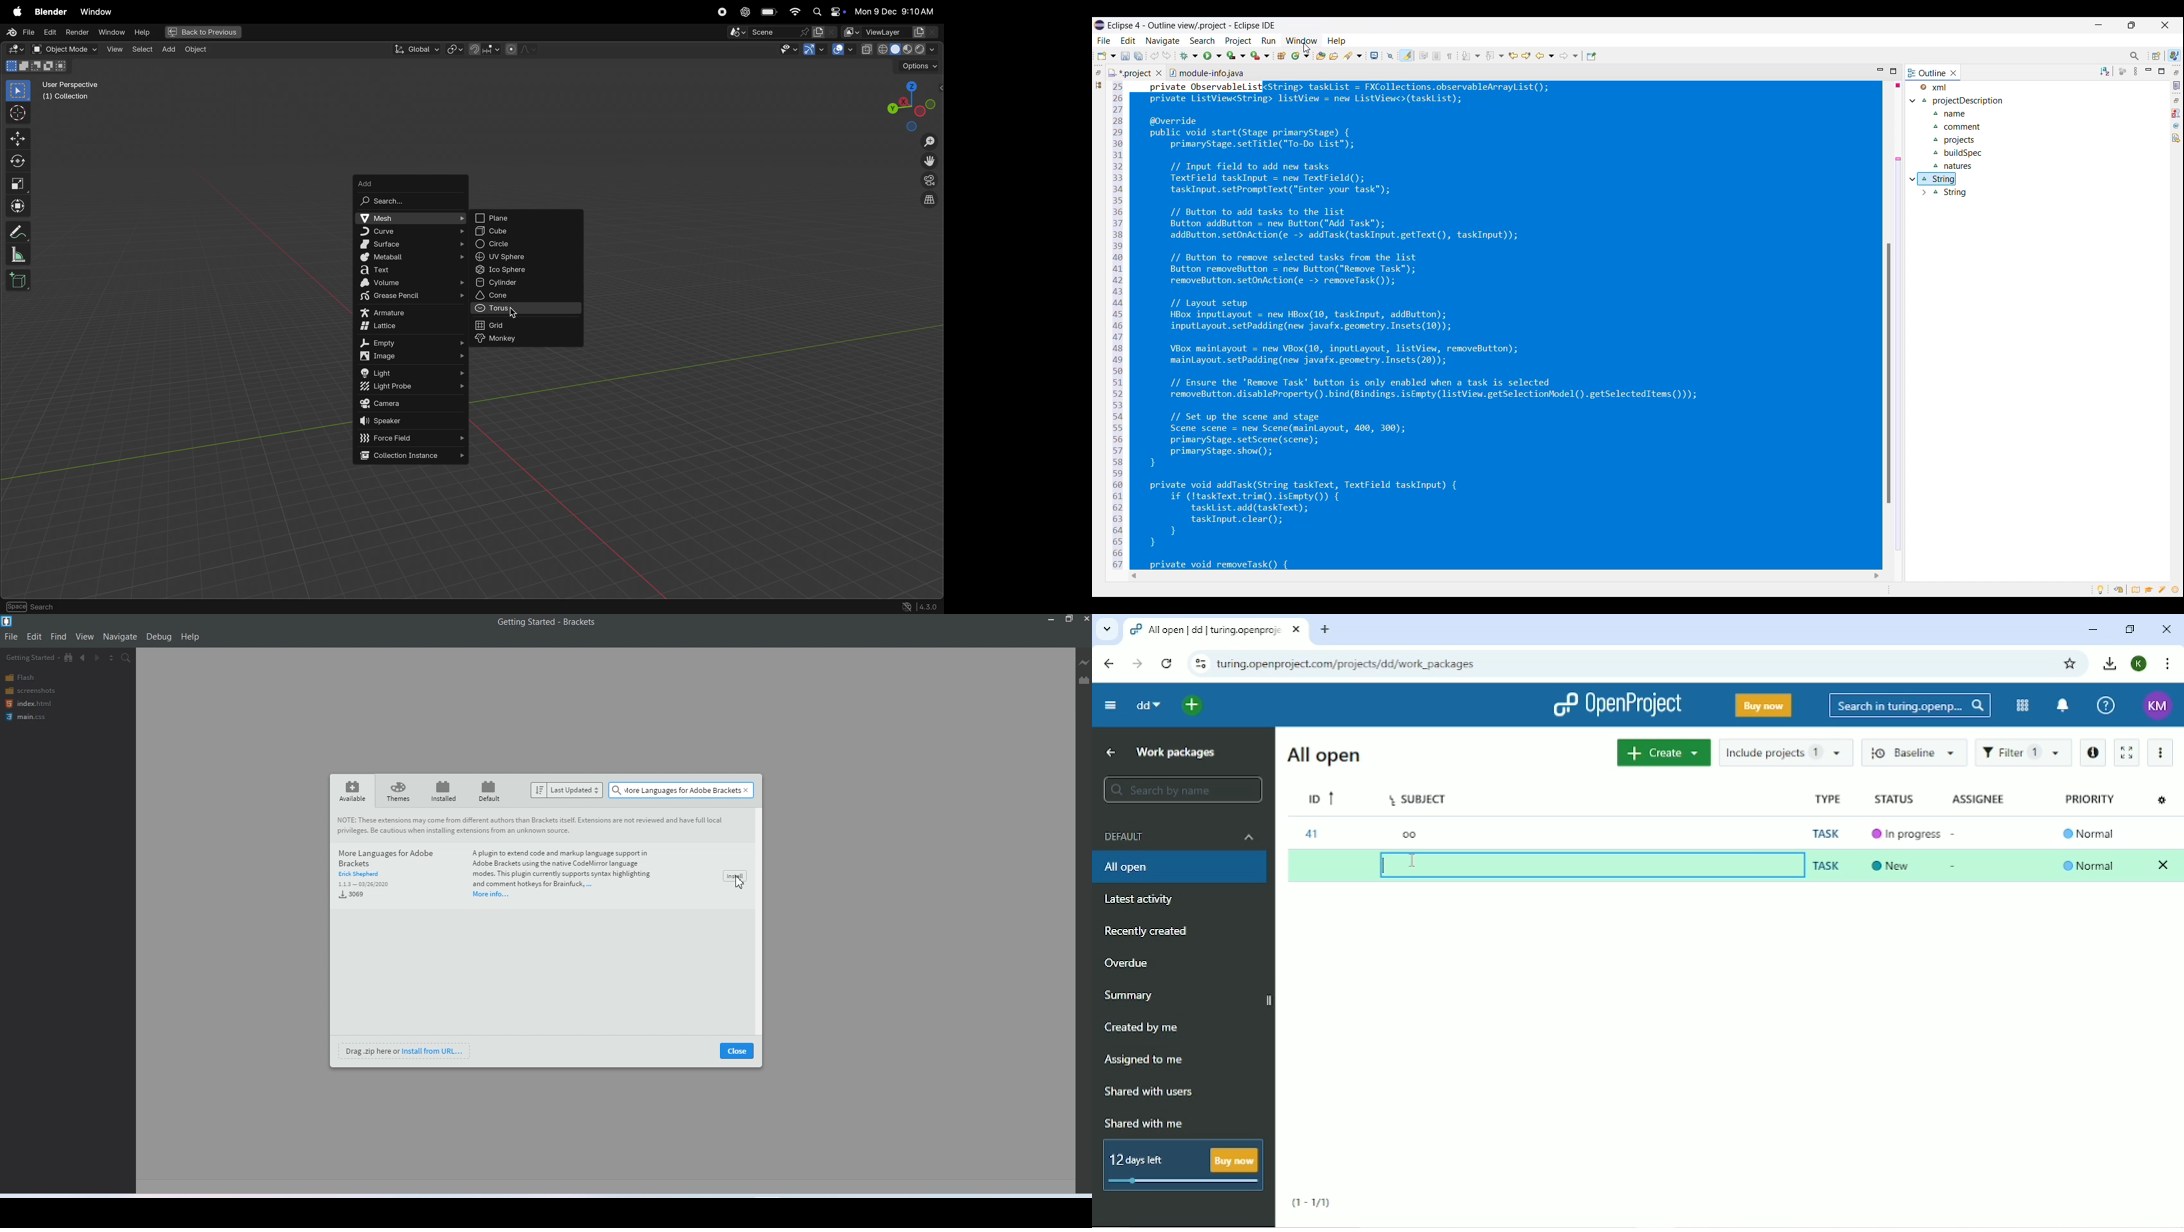 The height and width of the screenshot is (1232, 2184). I want to click on Cursor, so click(741, 884).